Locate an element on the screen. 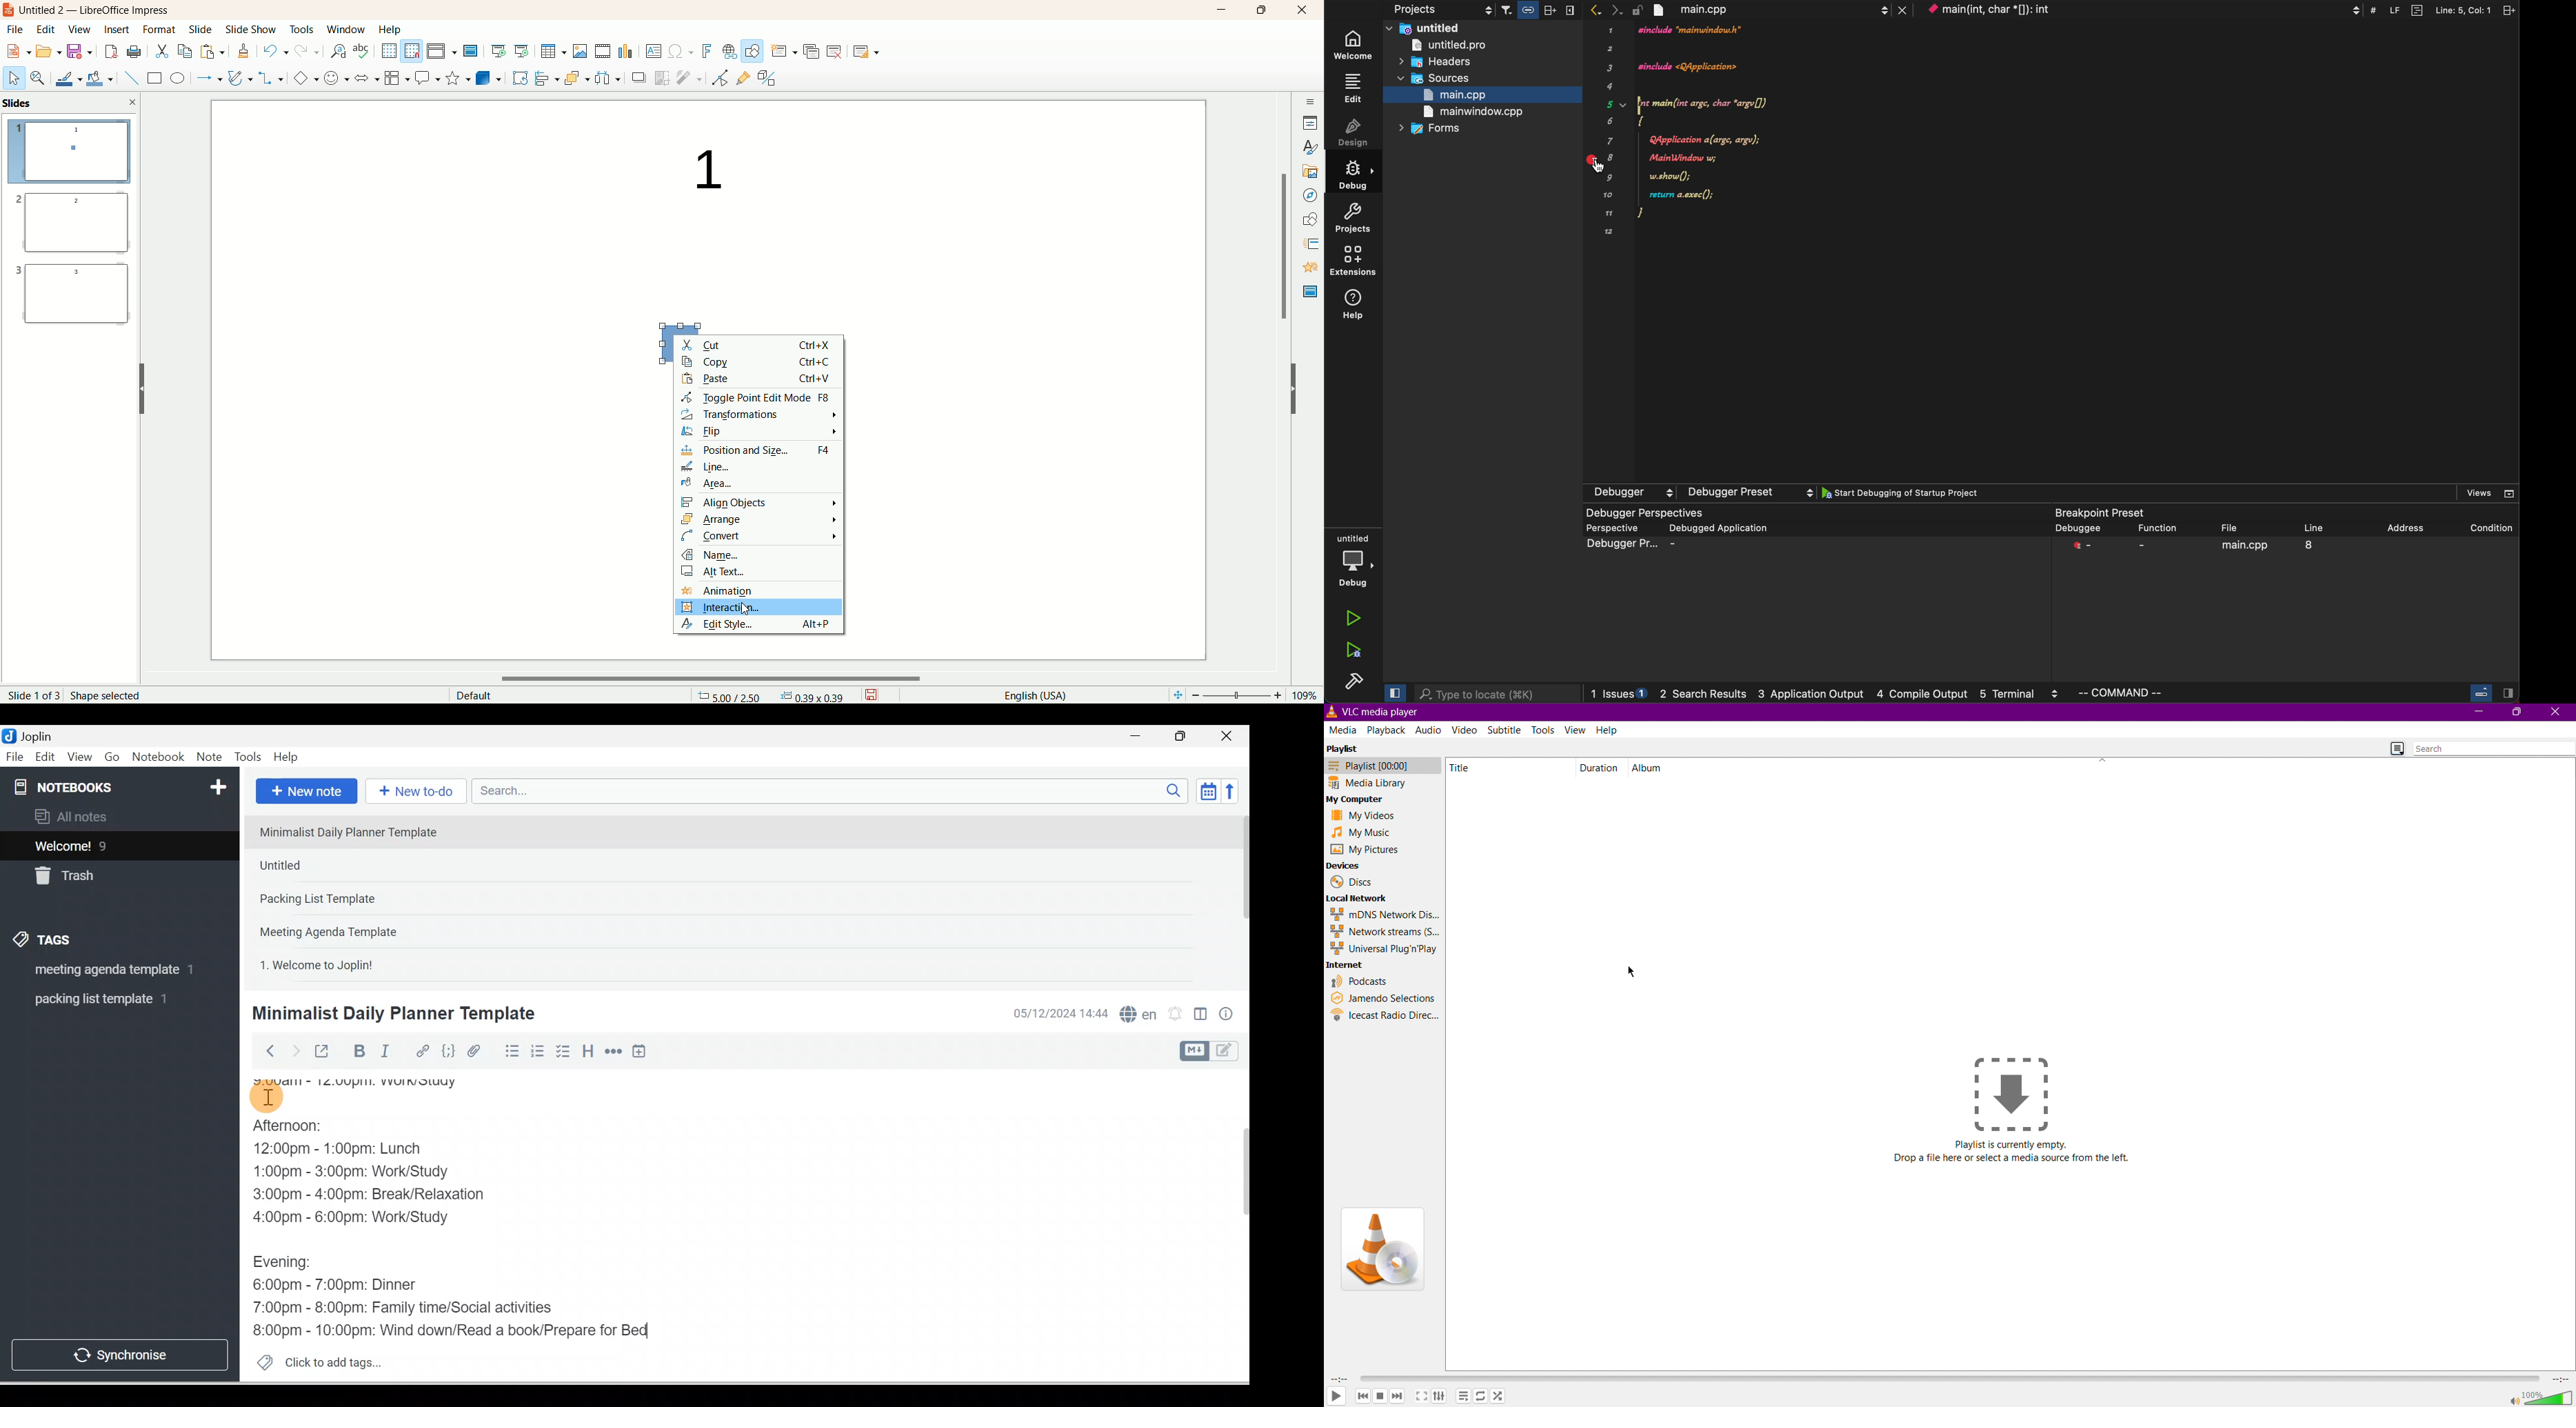 The width and height of the screenshot is (2576, 1428). Go is located at coordinates (114, 758).